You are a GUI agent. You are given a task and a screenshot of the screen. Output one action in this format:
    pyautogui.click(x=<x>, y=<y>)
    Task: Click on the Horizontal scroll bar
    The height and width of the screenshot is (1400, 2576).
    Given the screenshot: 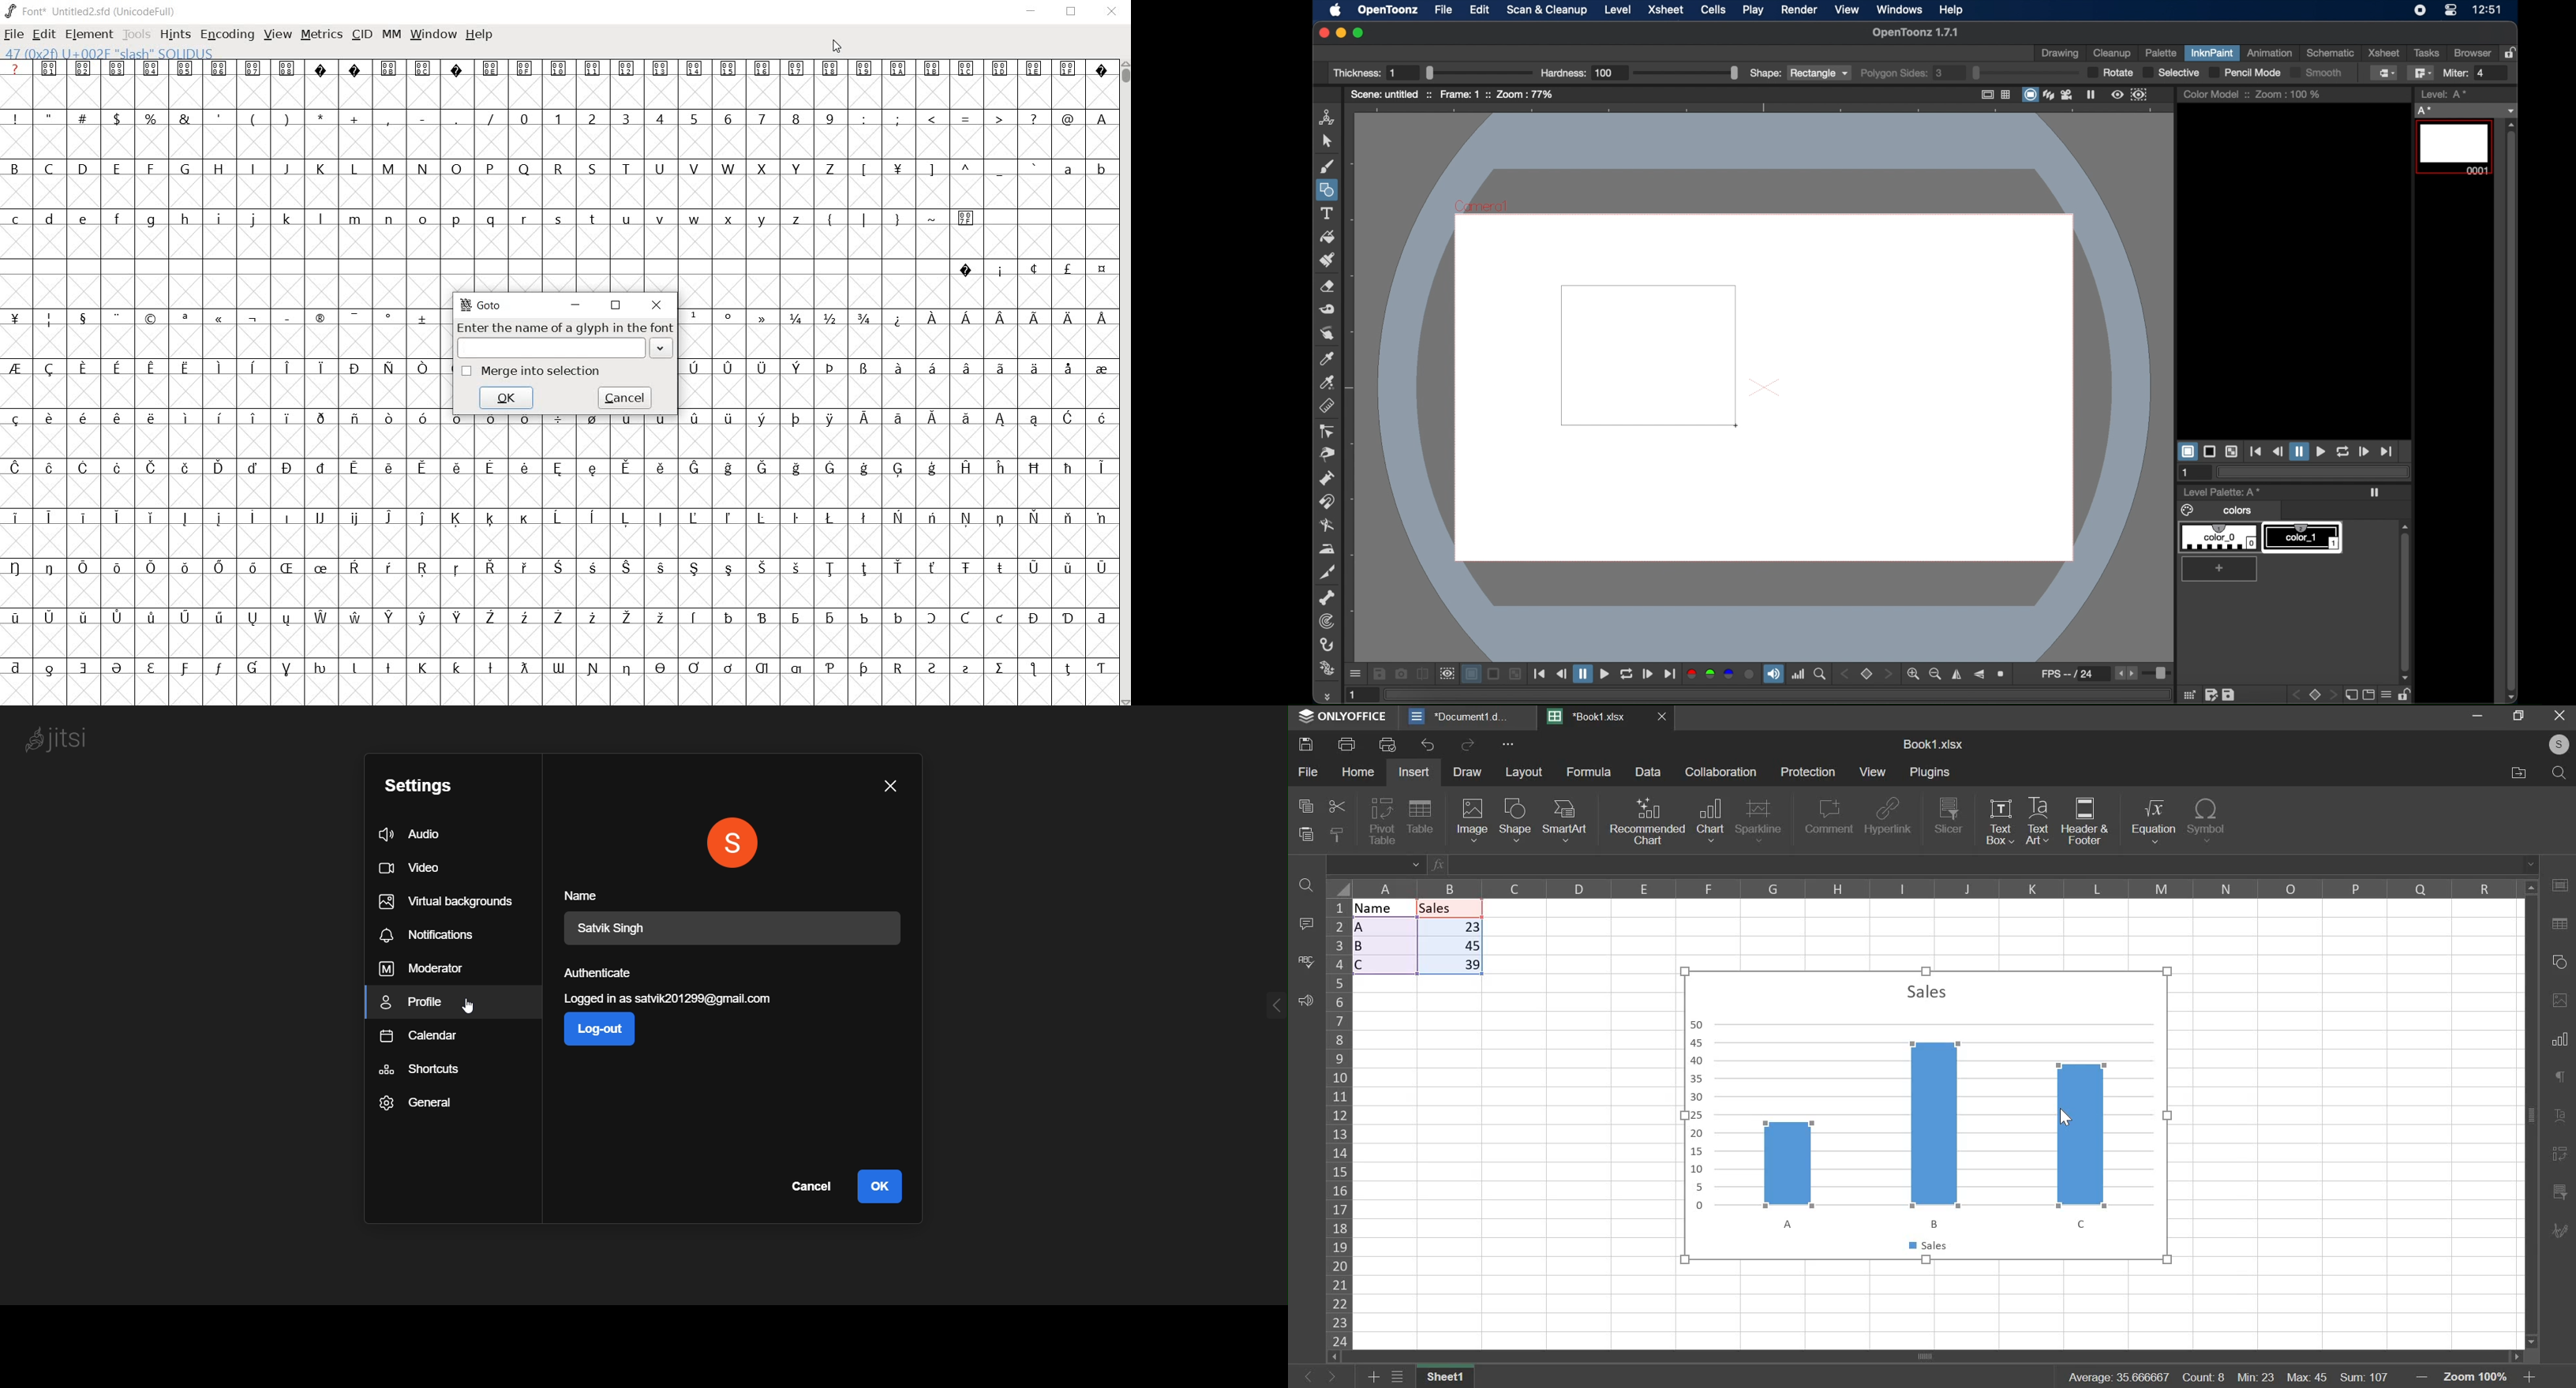 What is the action you would take?
    pyautogui.click(x=1923, y=1356)
    